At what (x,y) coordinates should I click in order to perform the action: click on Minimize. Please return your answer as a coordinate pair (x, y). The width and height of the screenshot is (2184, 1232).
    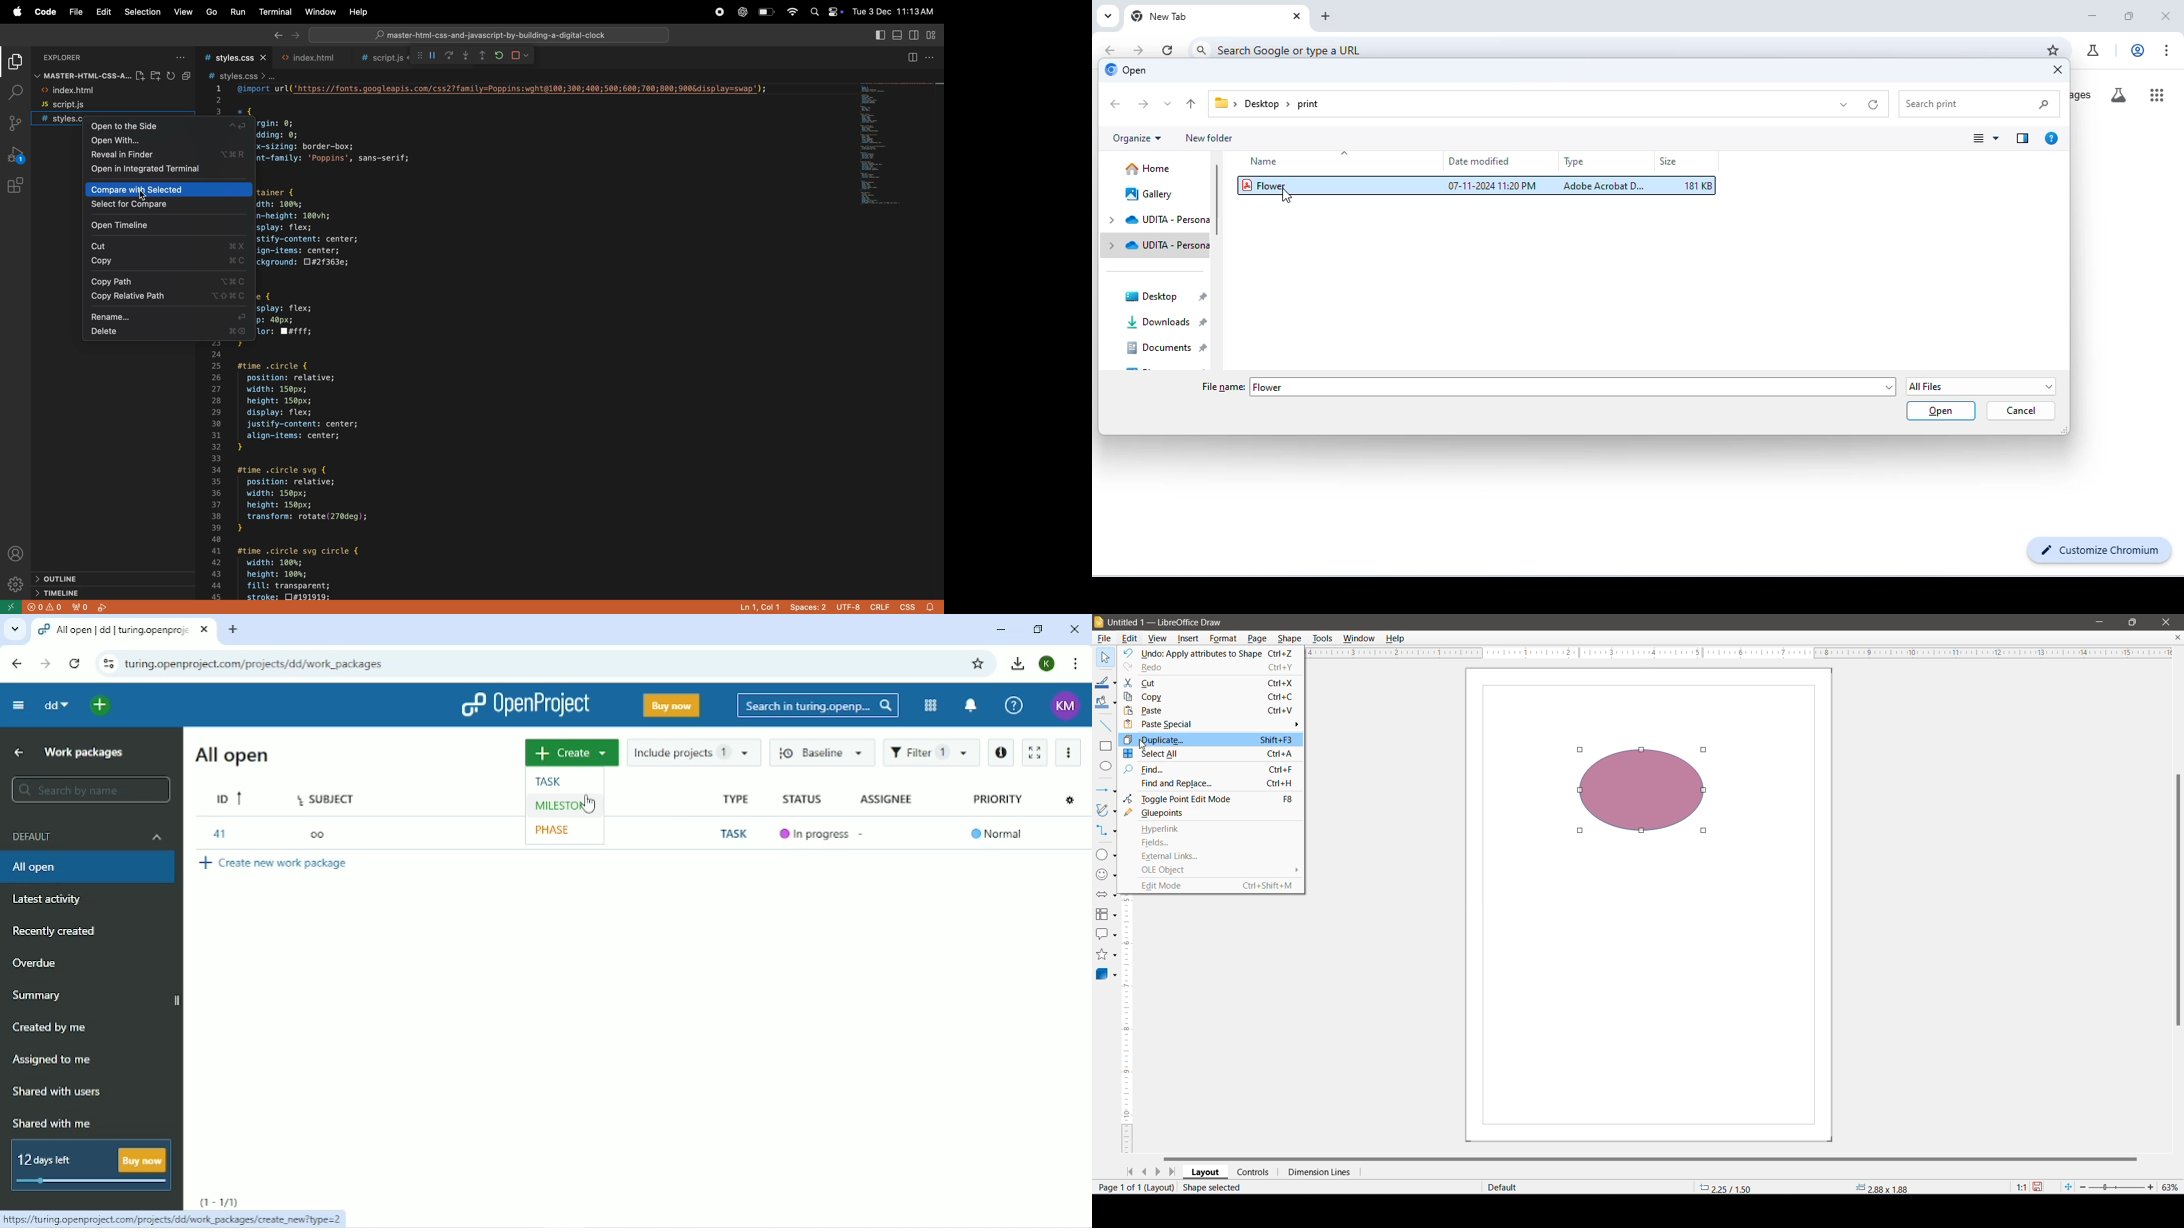
    Looking at the image, I should click on (2100, 623).